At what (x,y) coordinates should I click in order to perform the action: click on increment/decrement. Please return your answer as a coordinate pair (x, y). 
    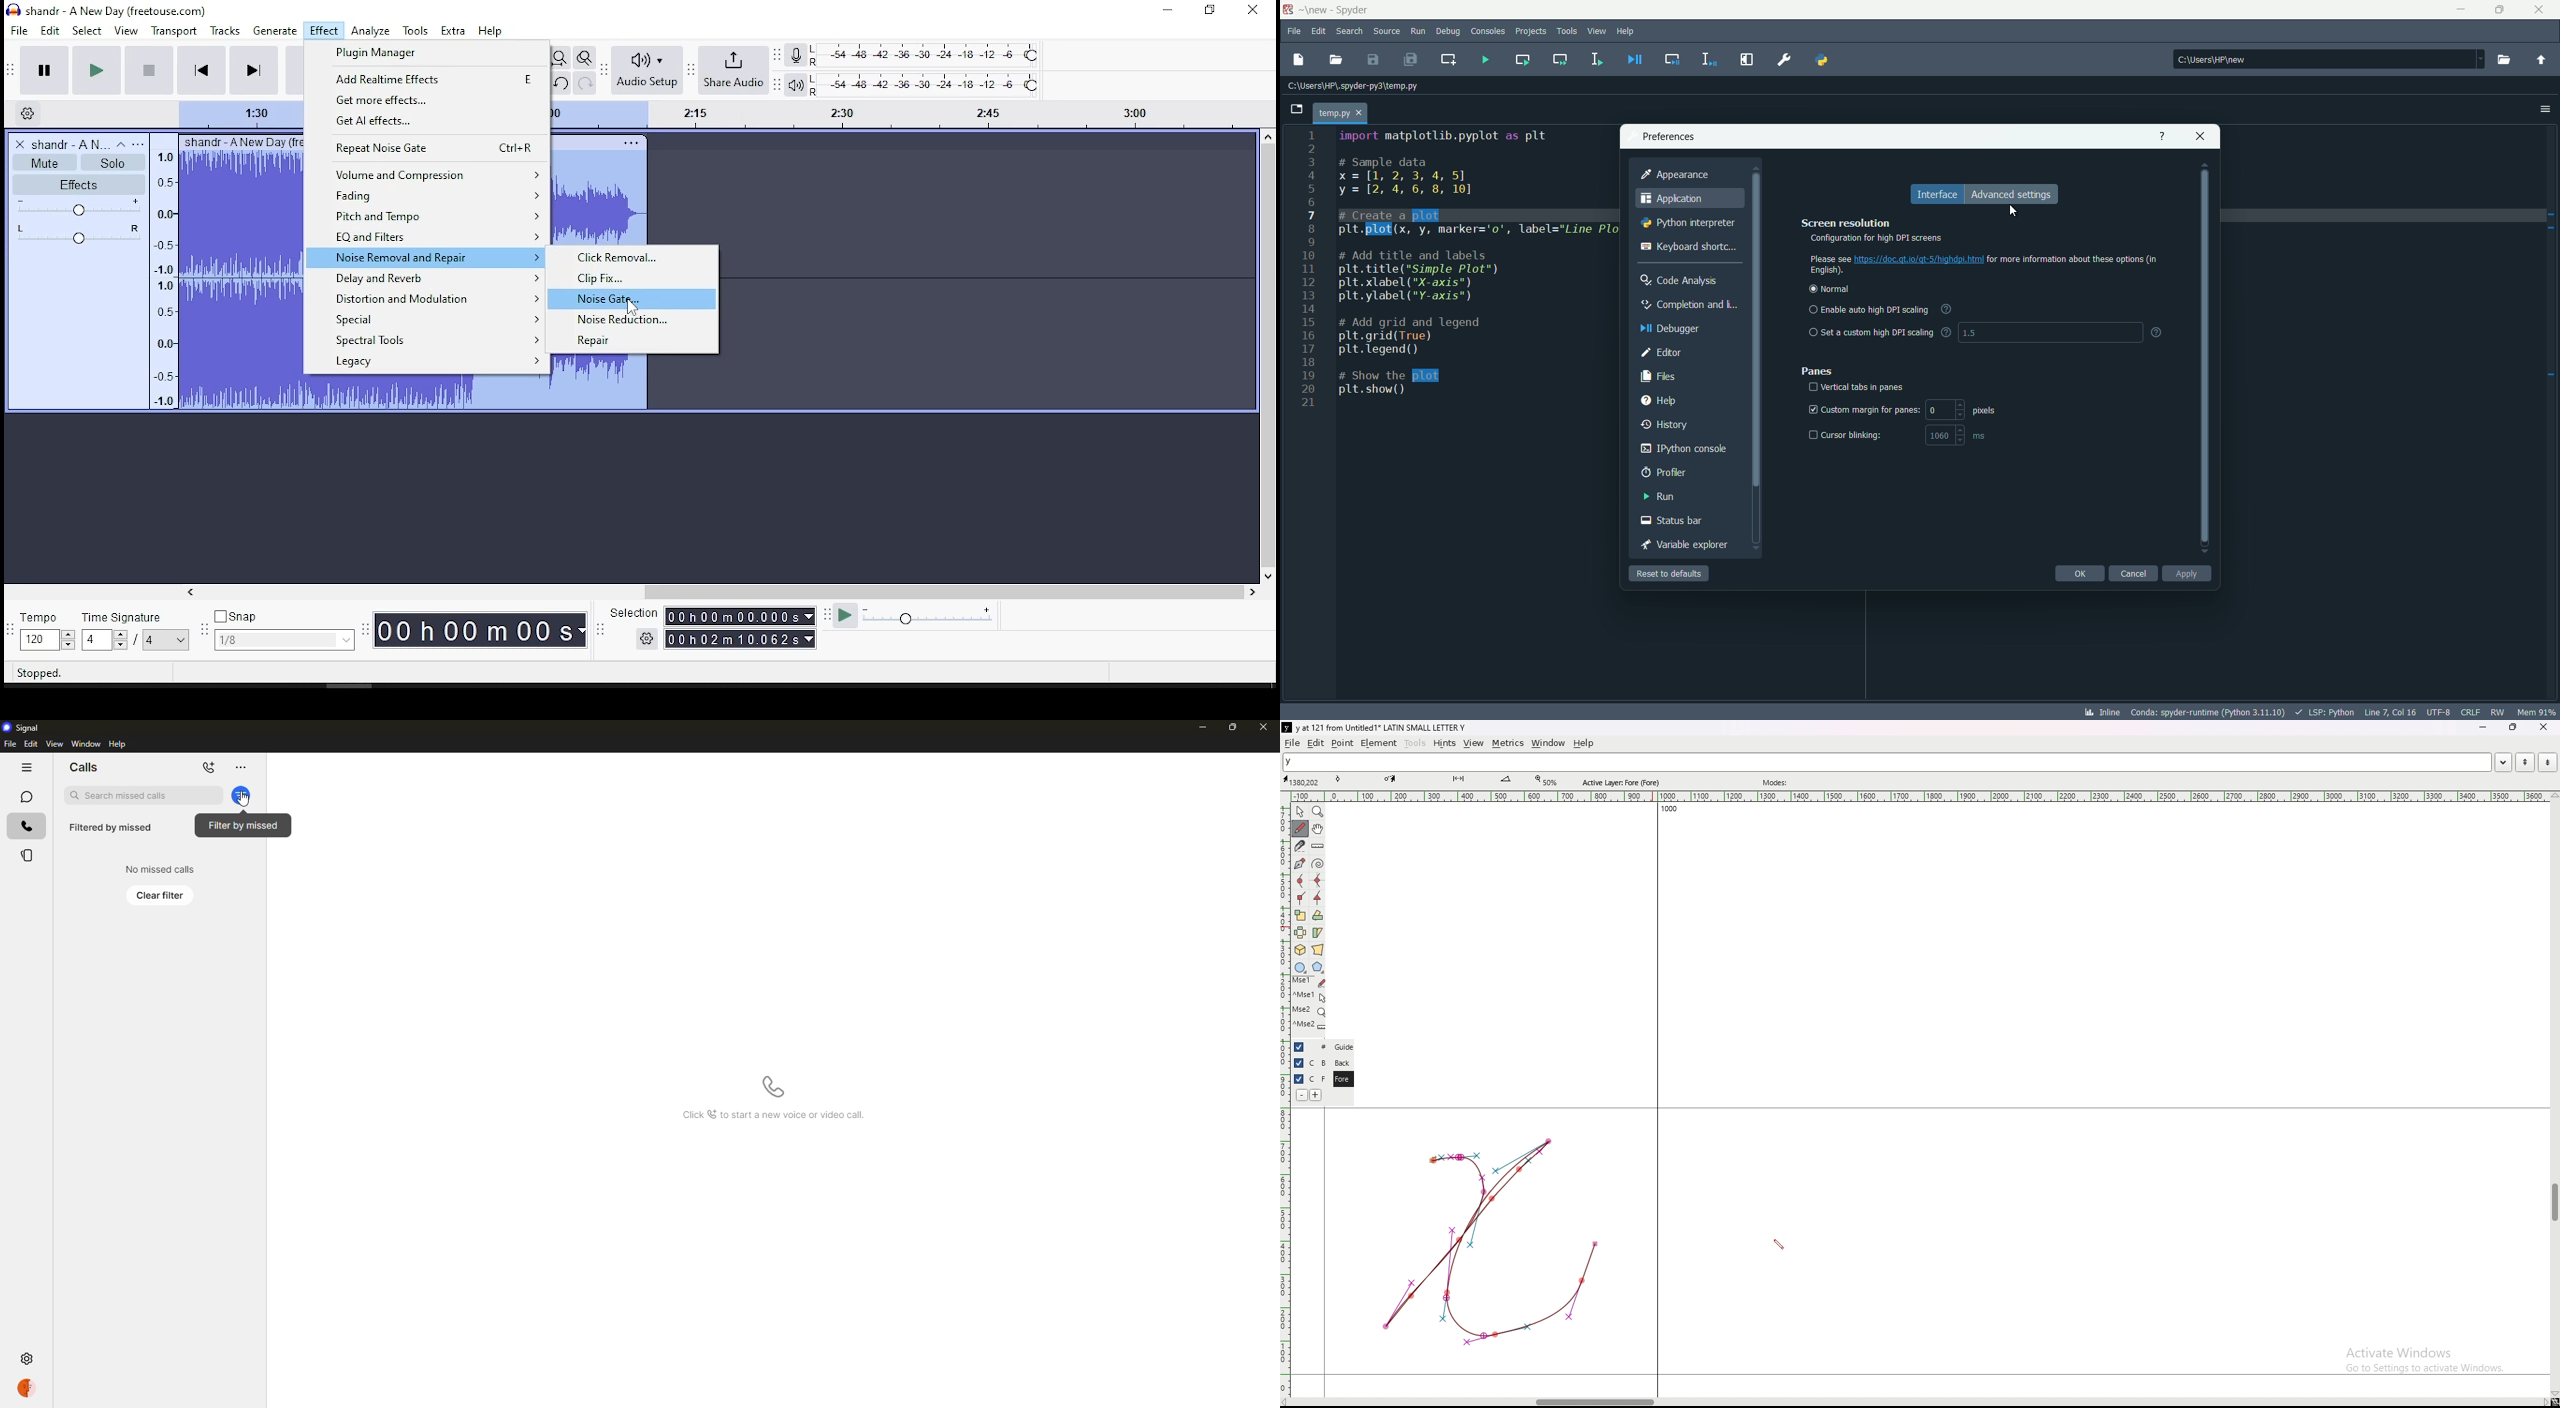
    Looking at the image, I should click on (1963, 435).